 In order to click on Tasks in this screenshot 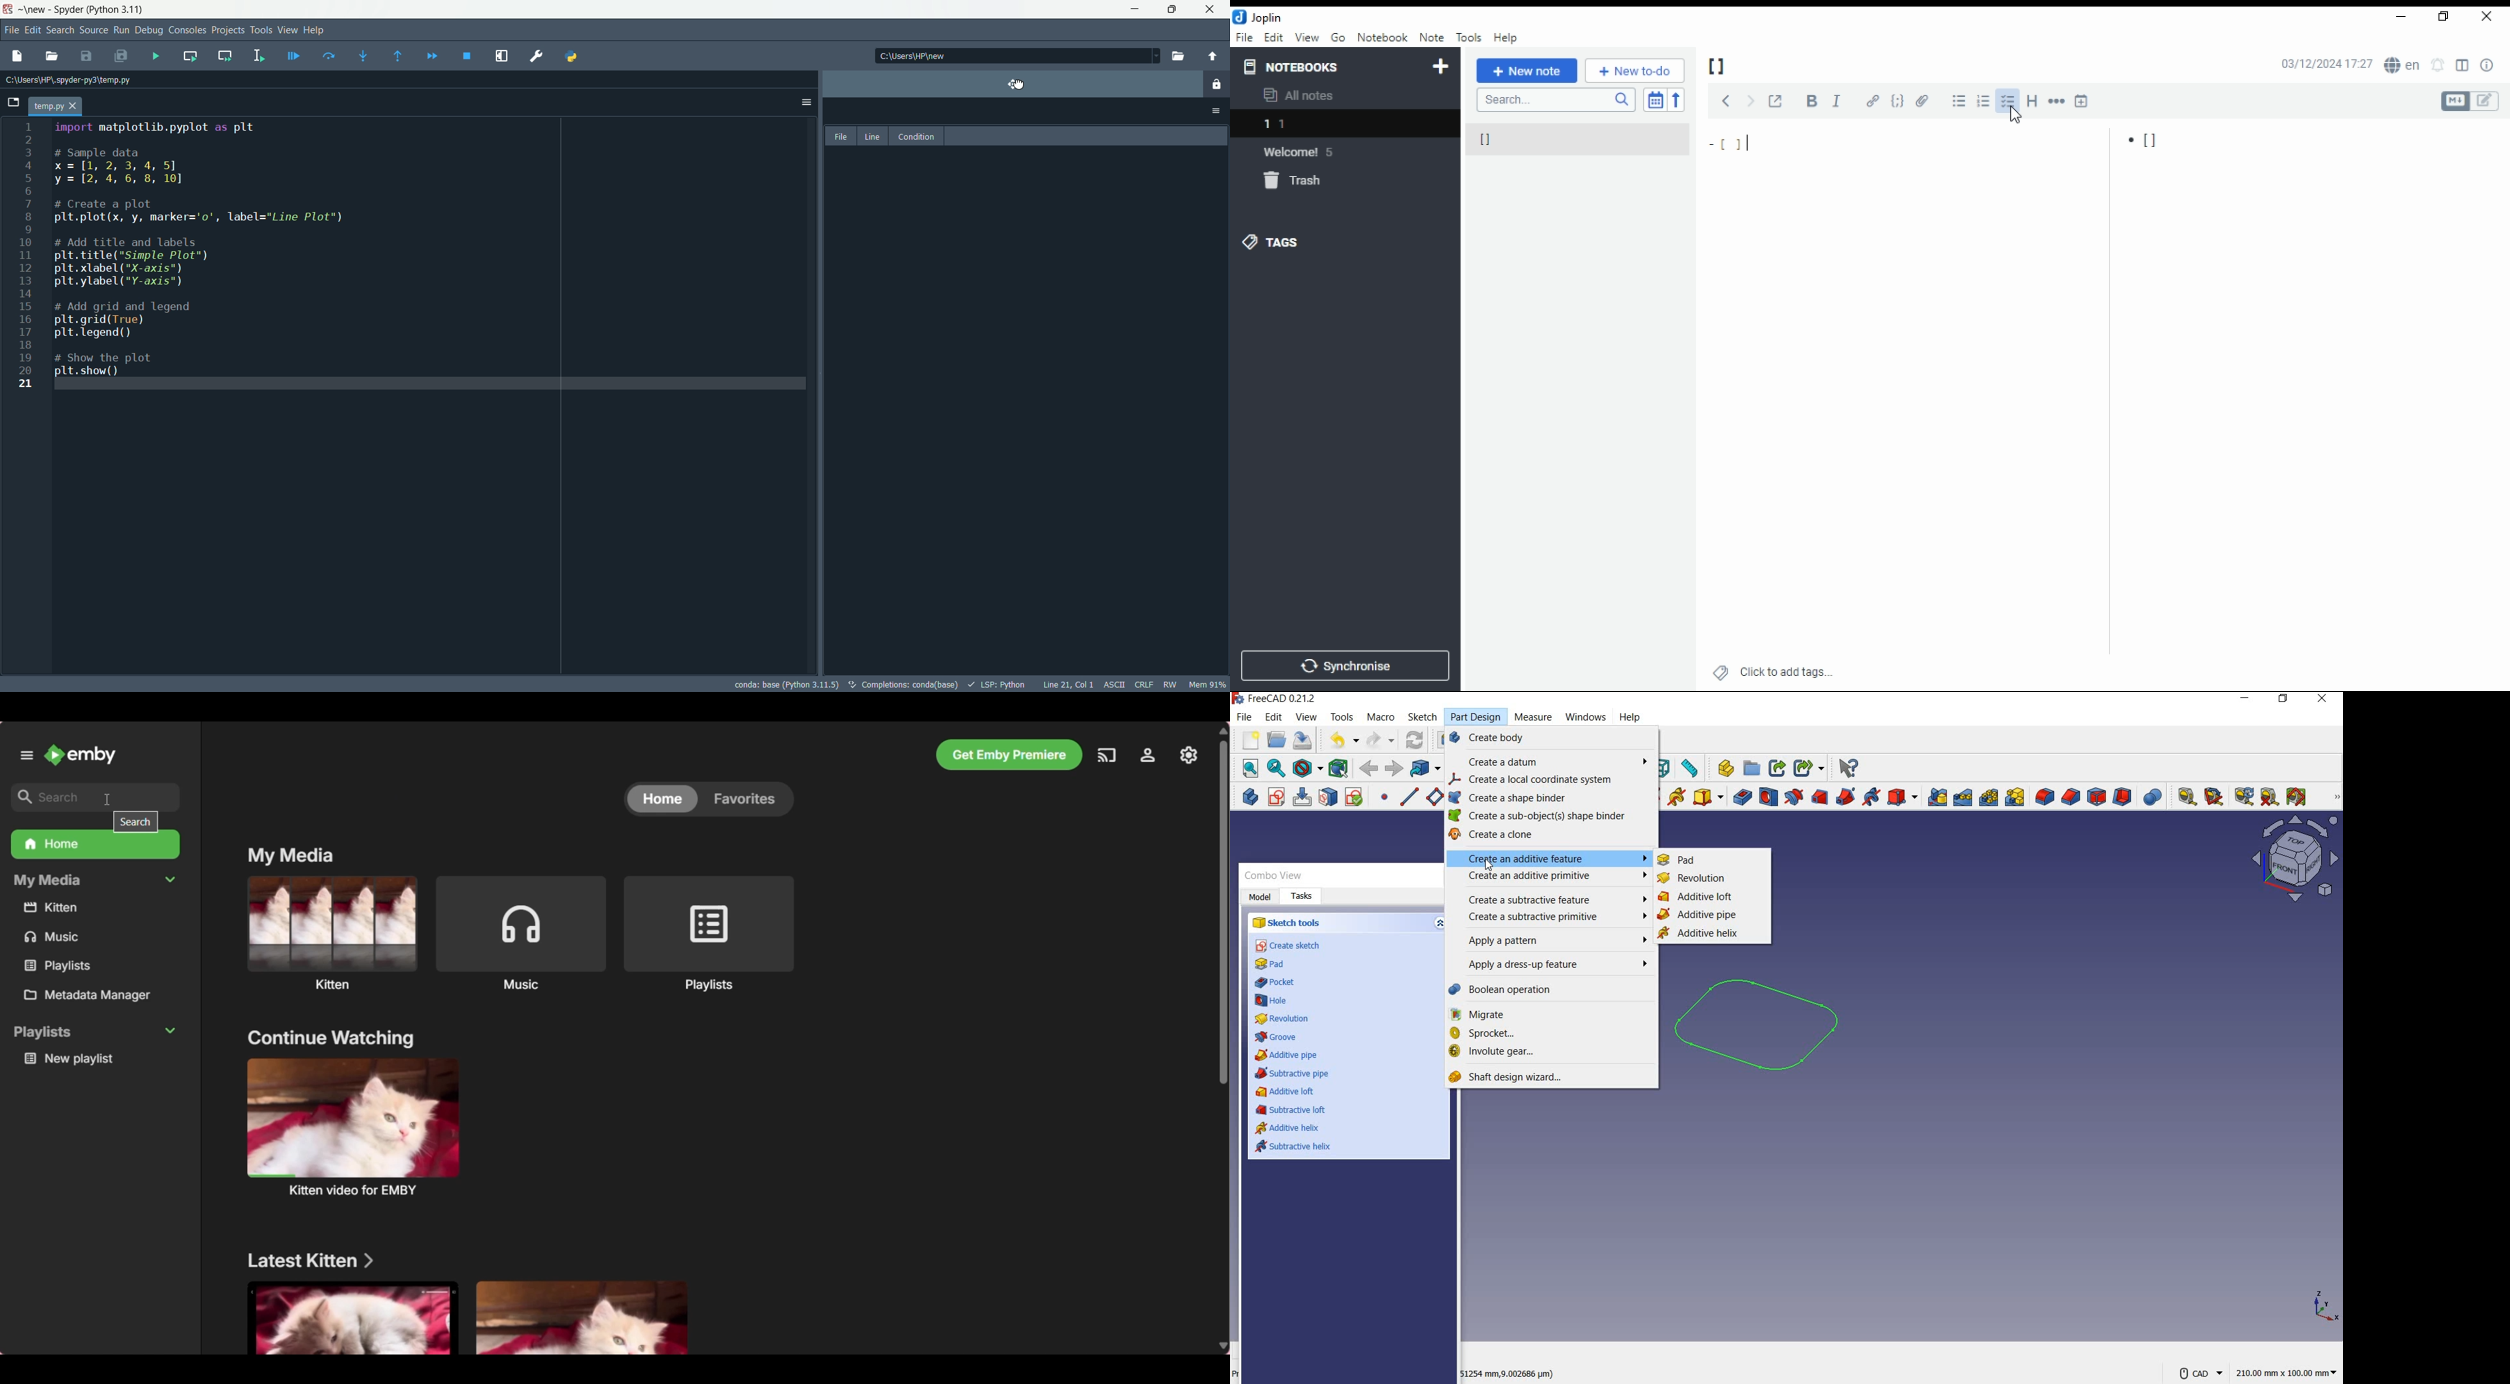, I will do `click(1302, 895)`.